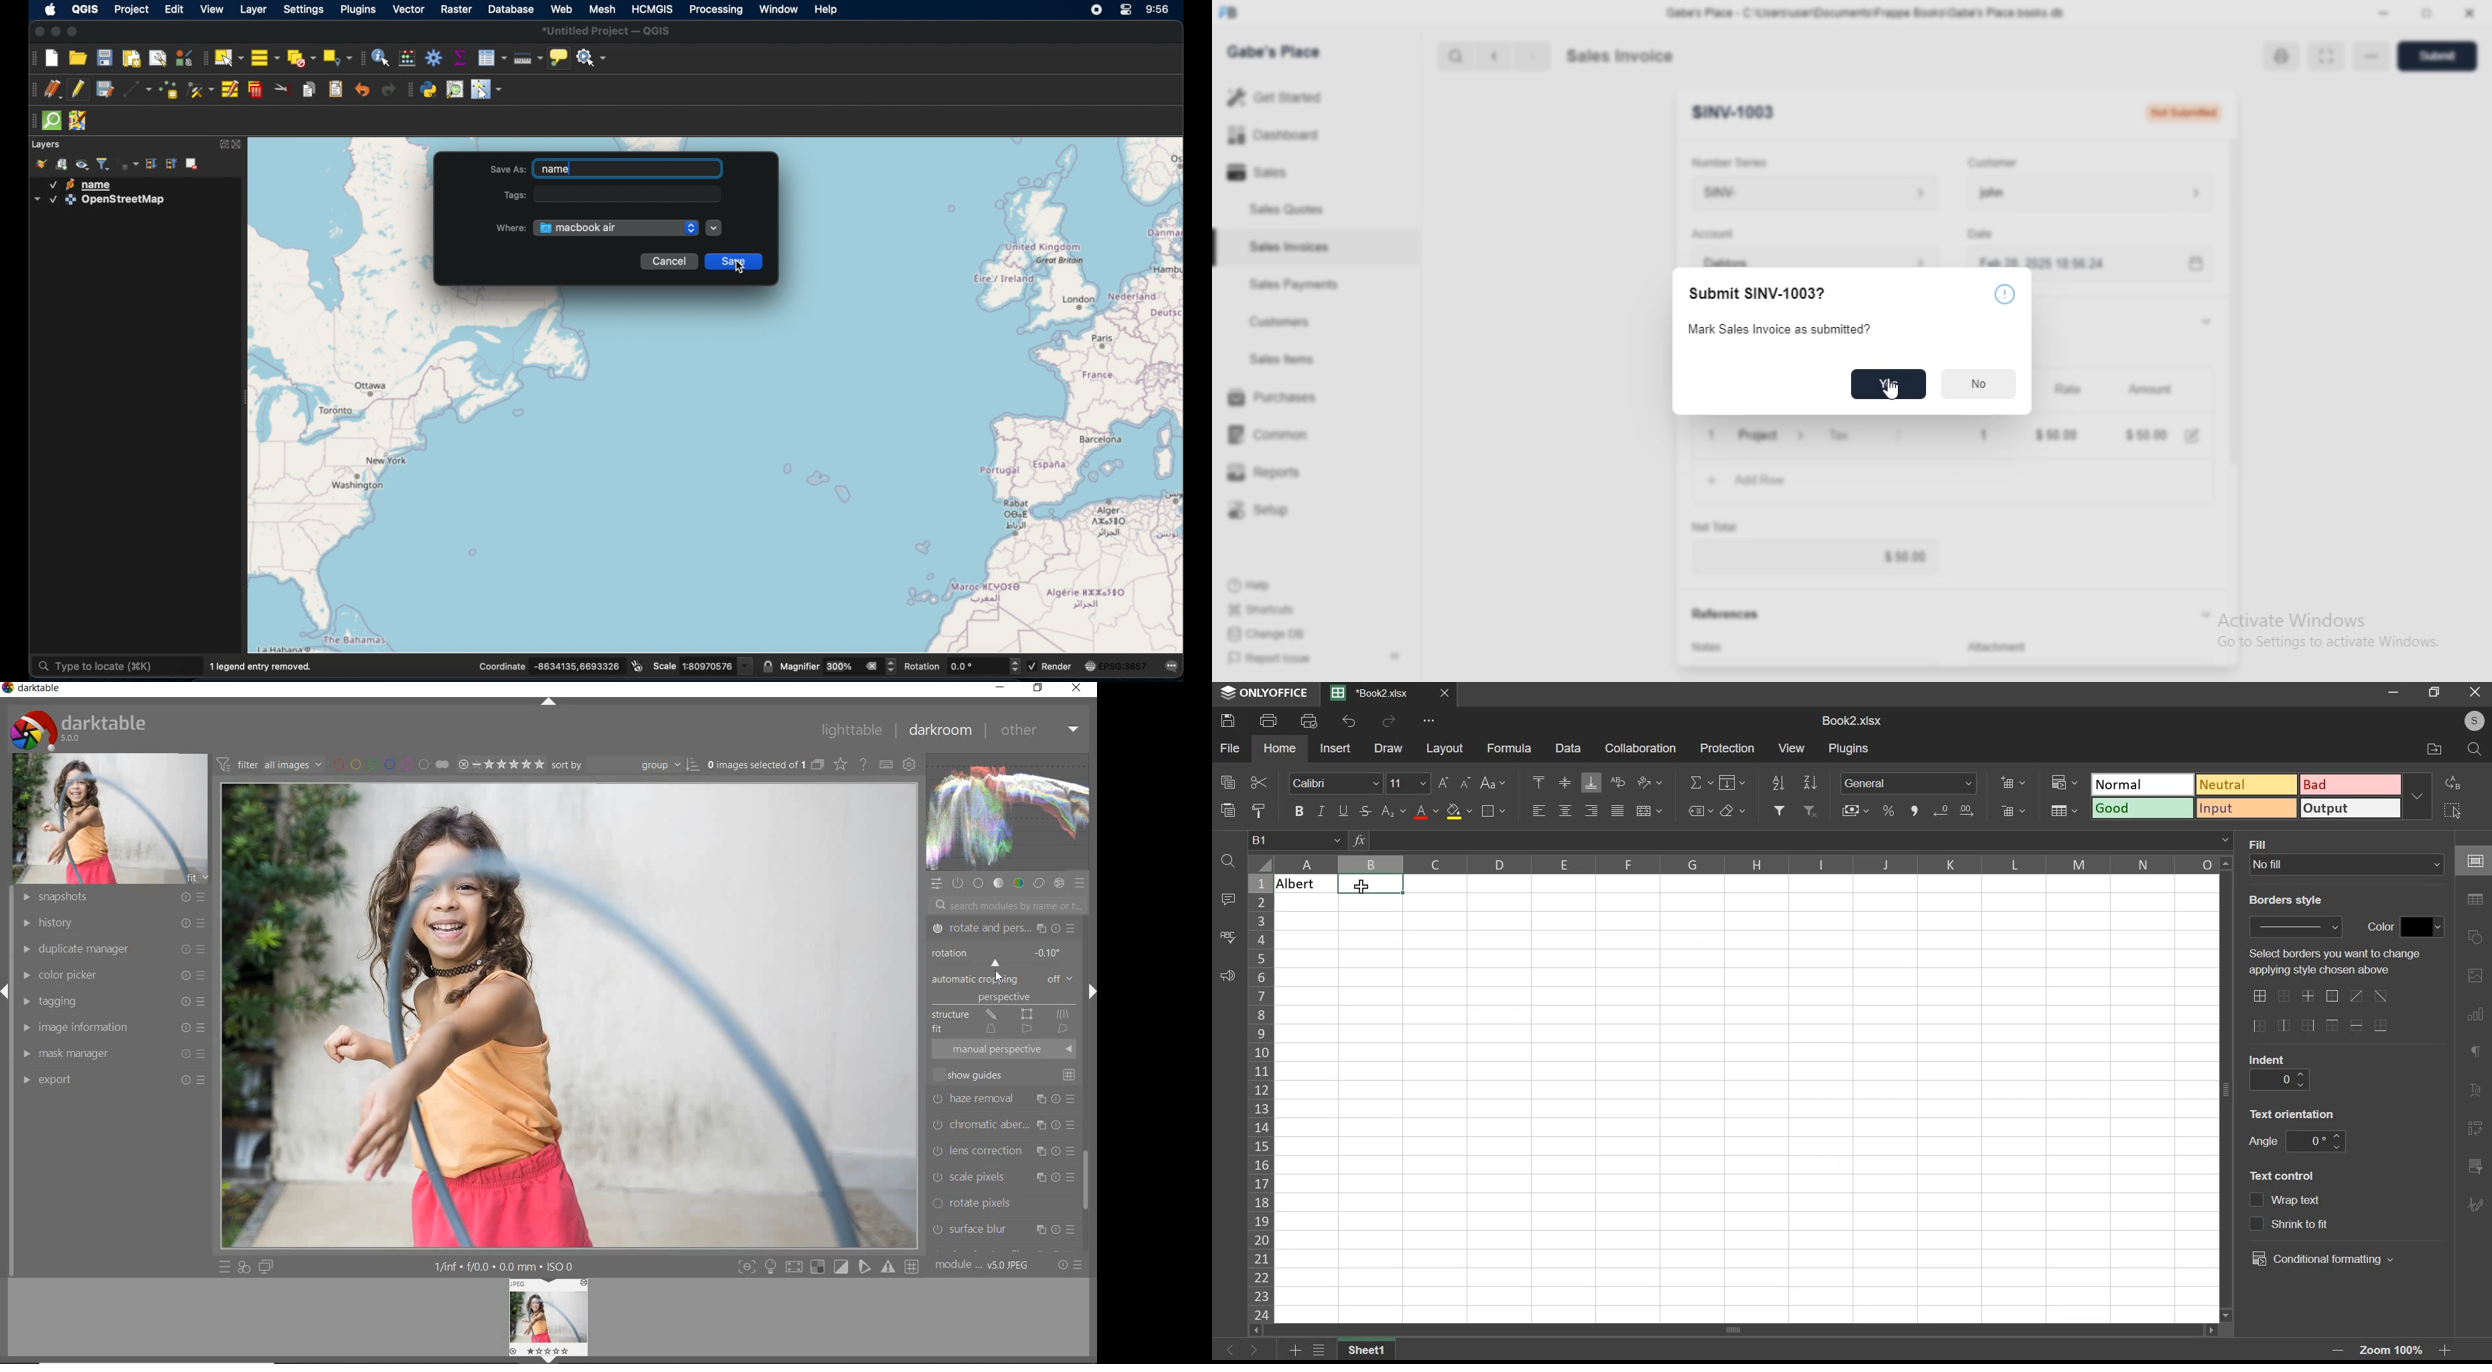  Describe the element at coordinates (1737, 1331) in the screenshot. I see `scroll bar` at that location.